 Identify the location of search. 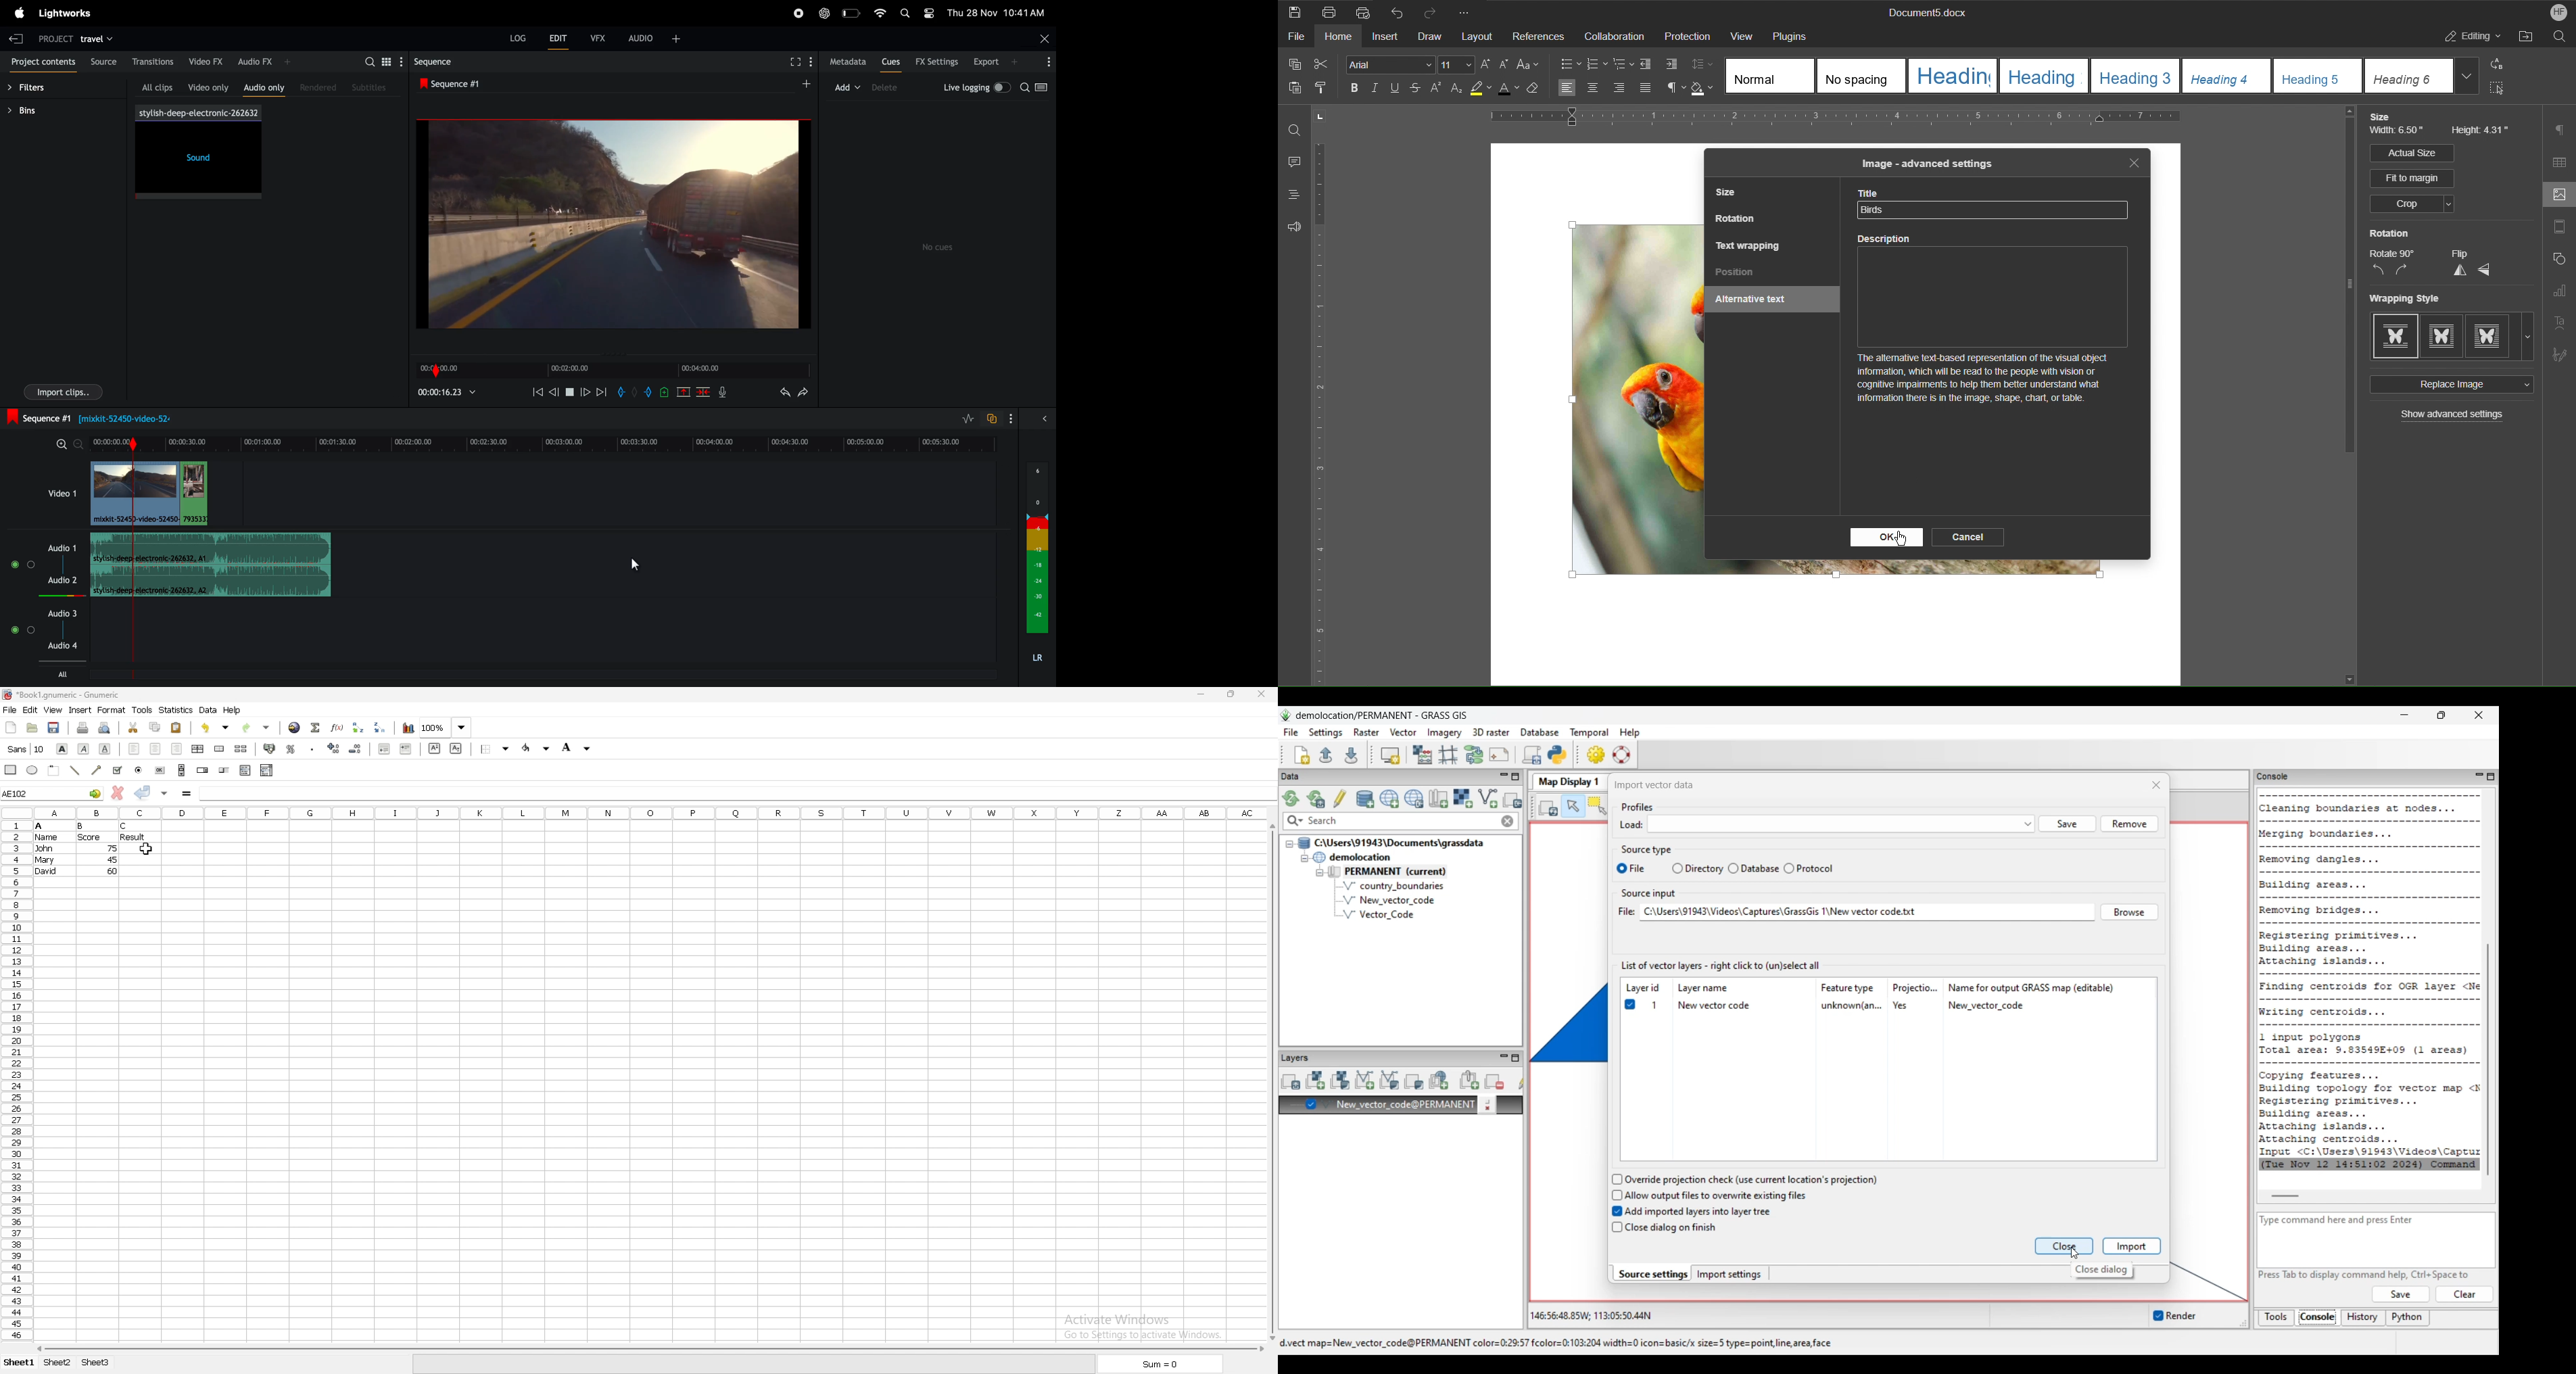
(1024, 87).